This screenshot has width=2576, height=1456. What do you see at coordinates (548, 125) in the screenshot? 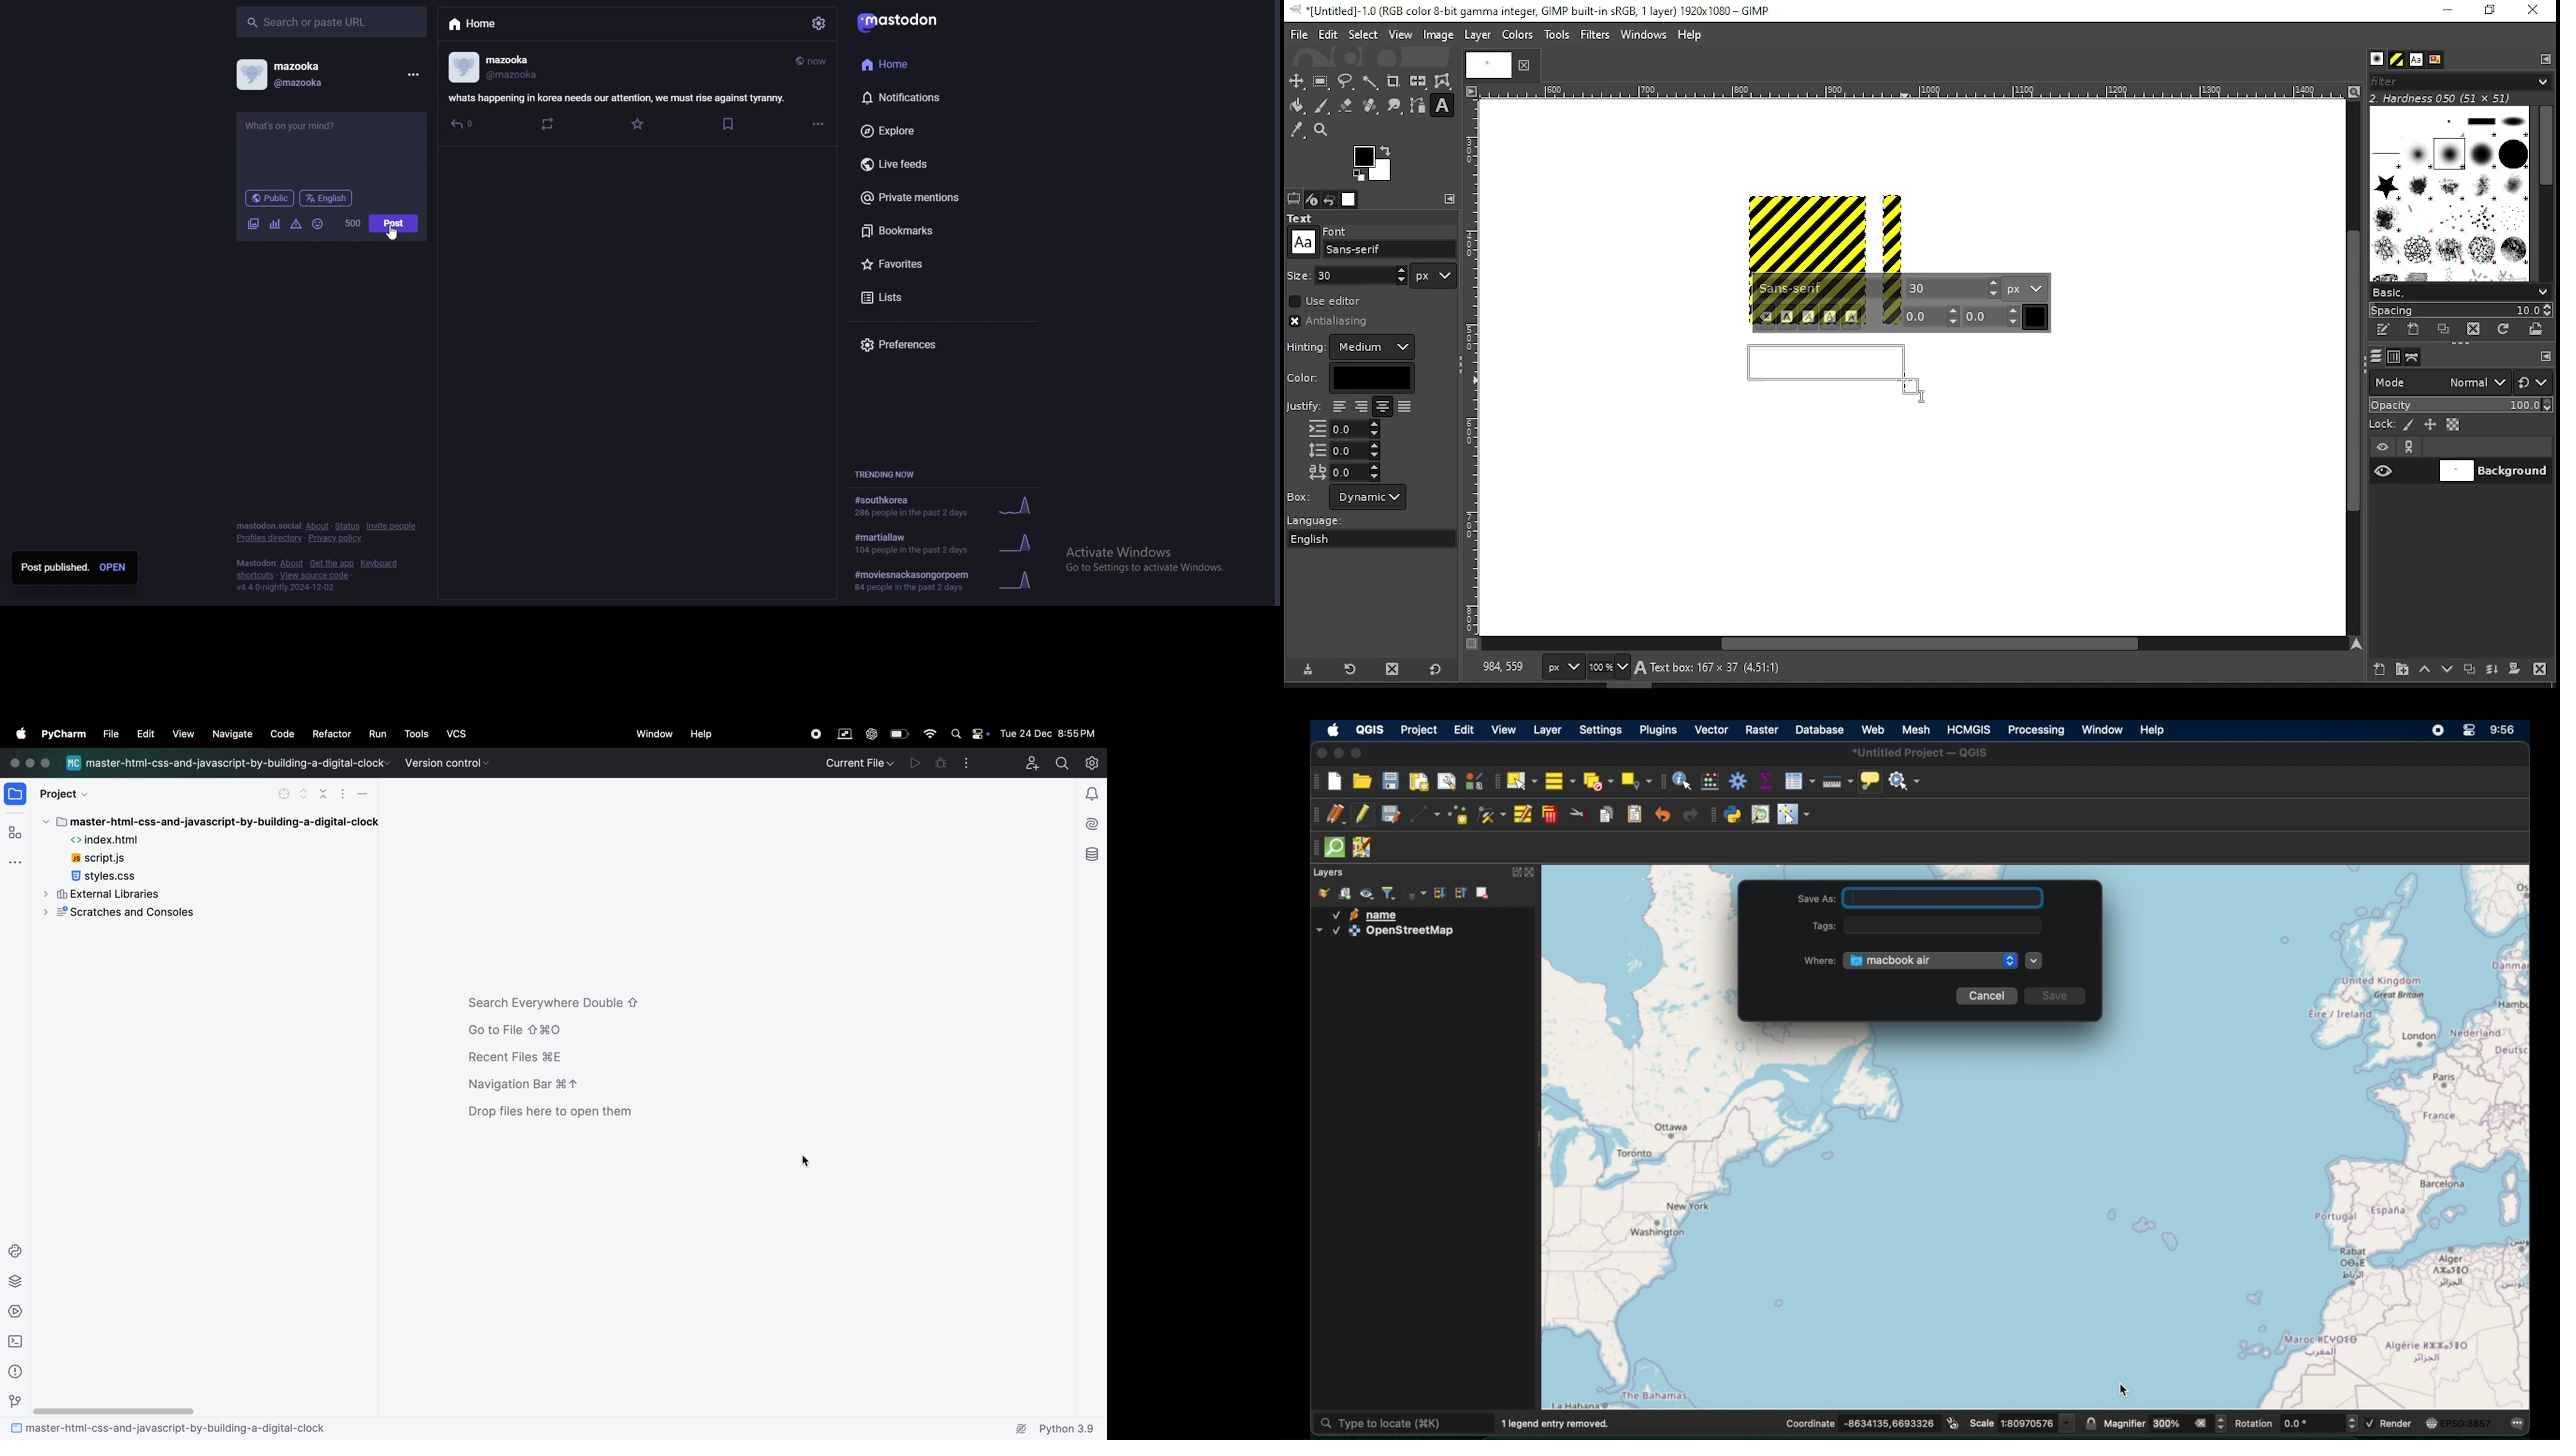
I see `boost` at bounding box center [548, 125].